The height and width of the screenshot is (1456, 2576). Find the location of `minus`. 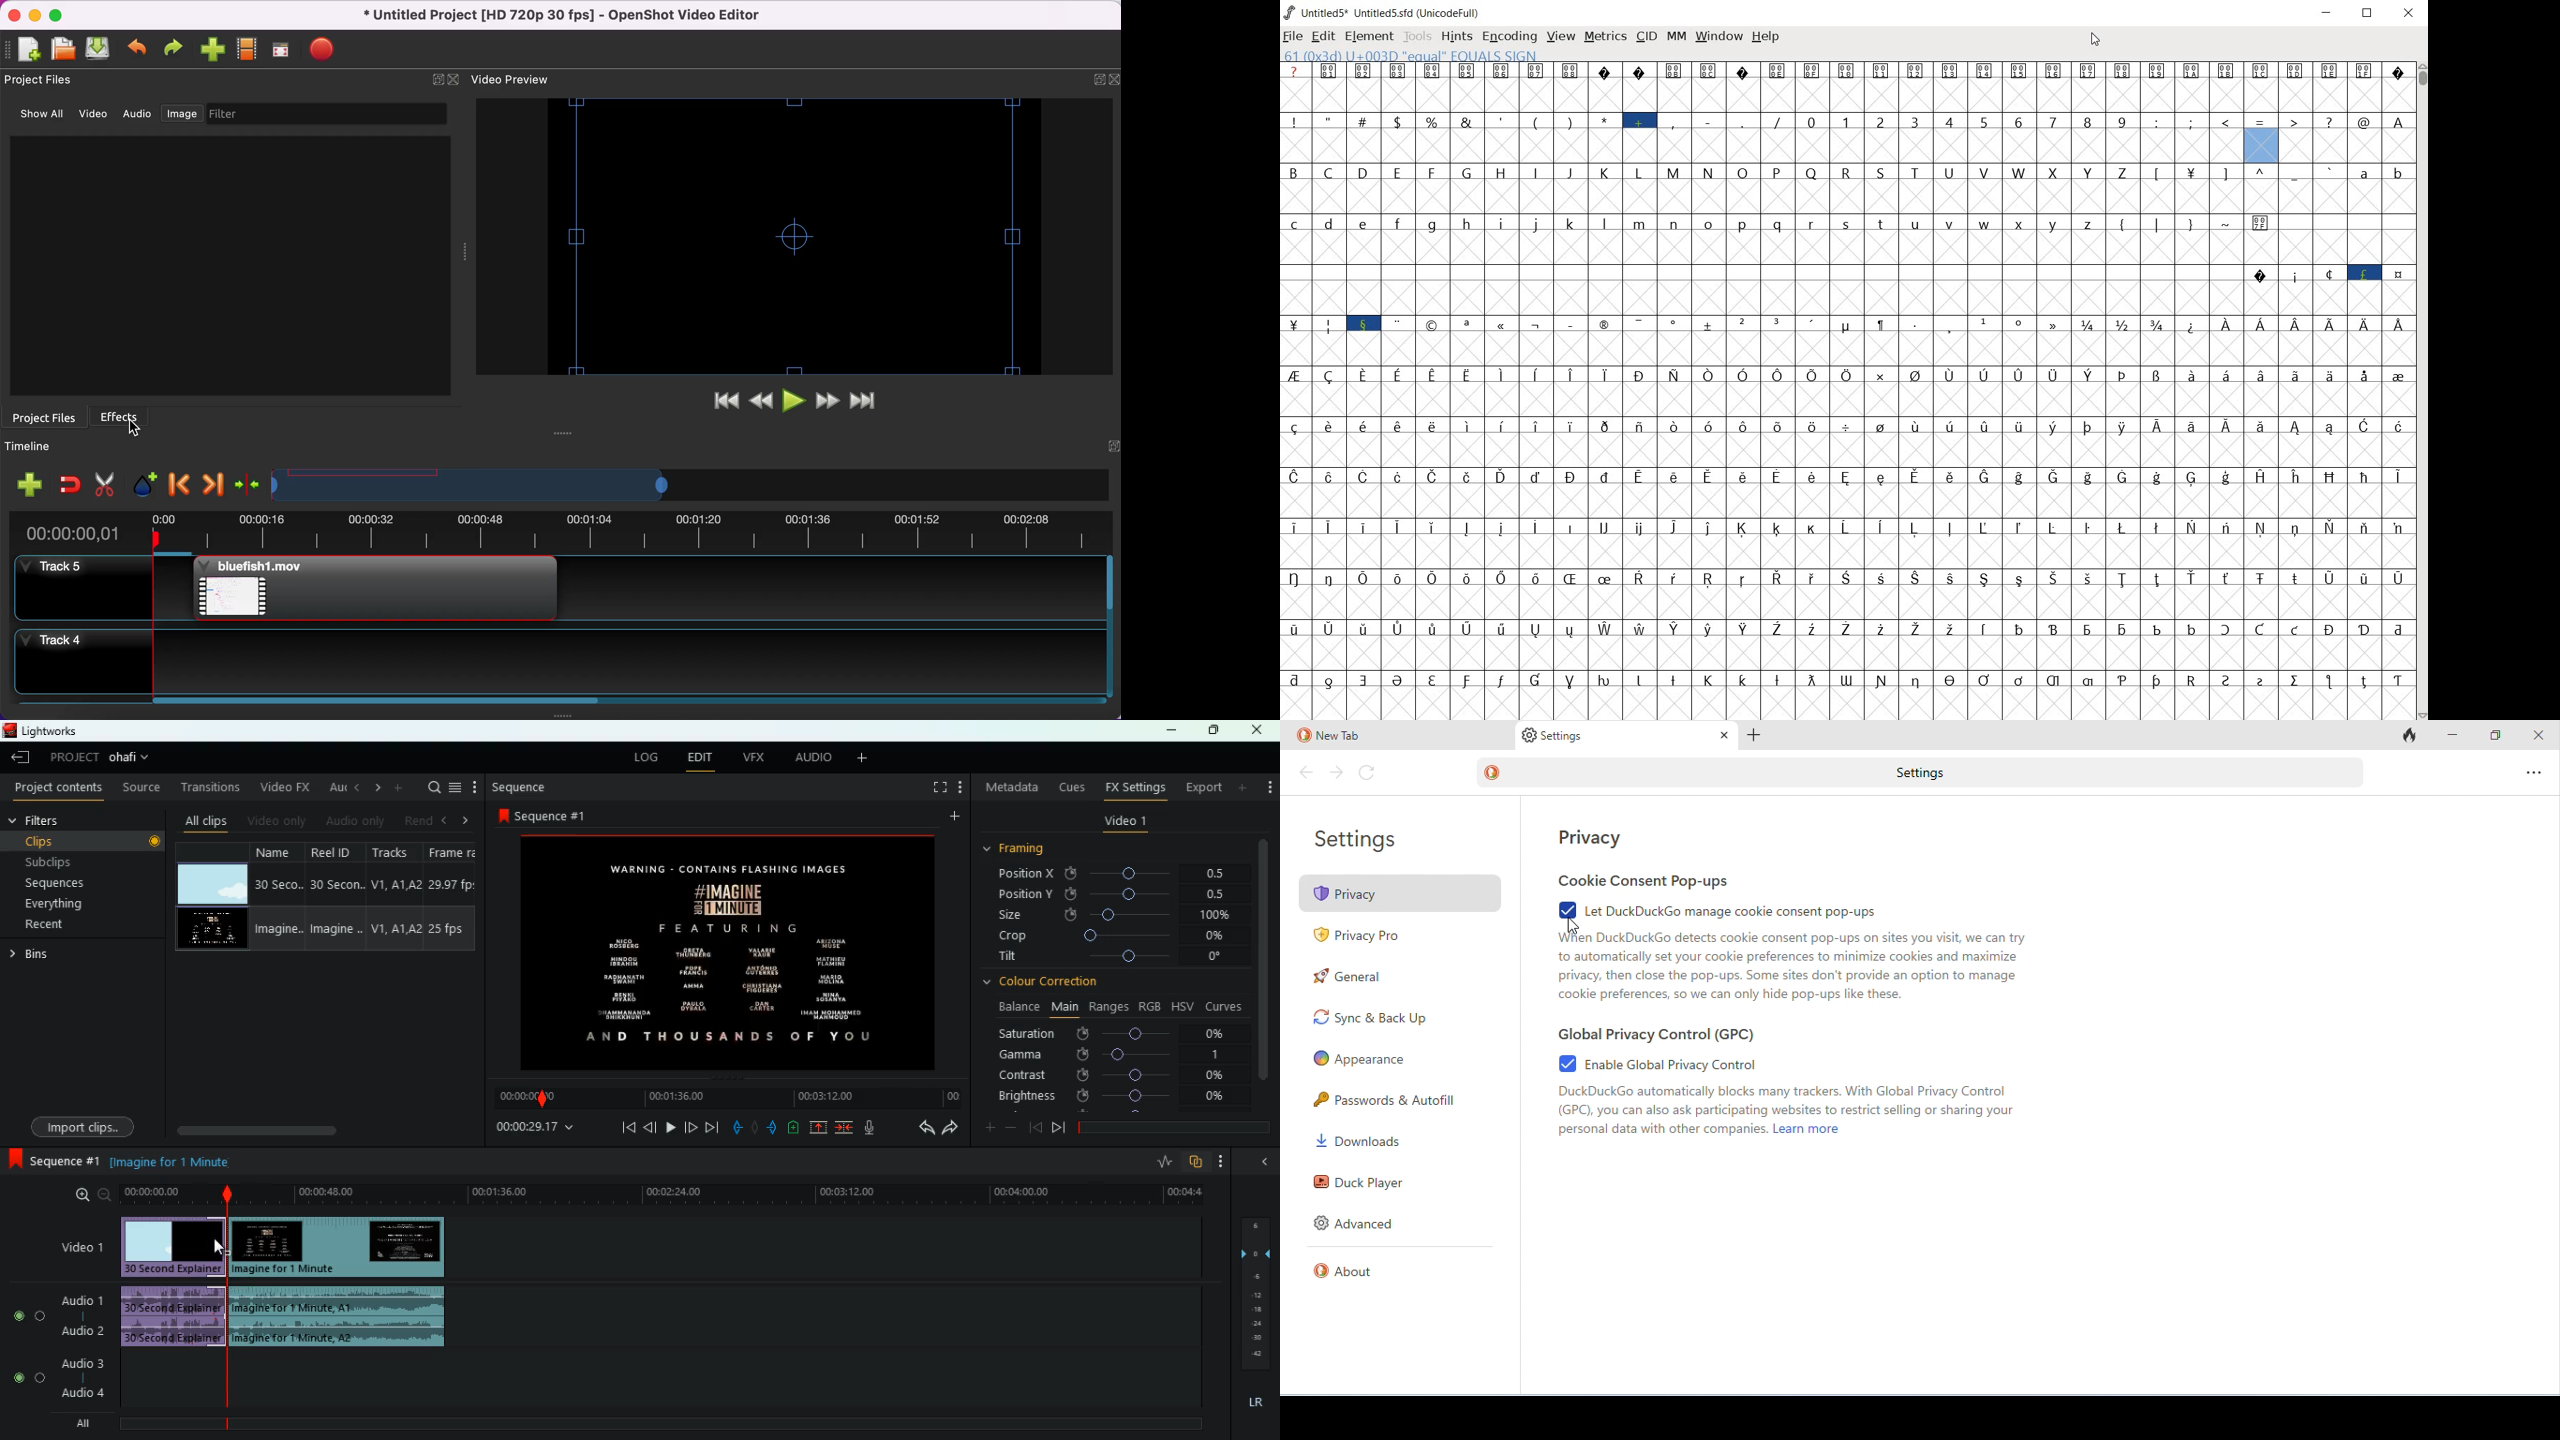

minus is located at coordinates (1014, 1128).